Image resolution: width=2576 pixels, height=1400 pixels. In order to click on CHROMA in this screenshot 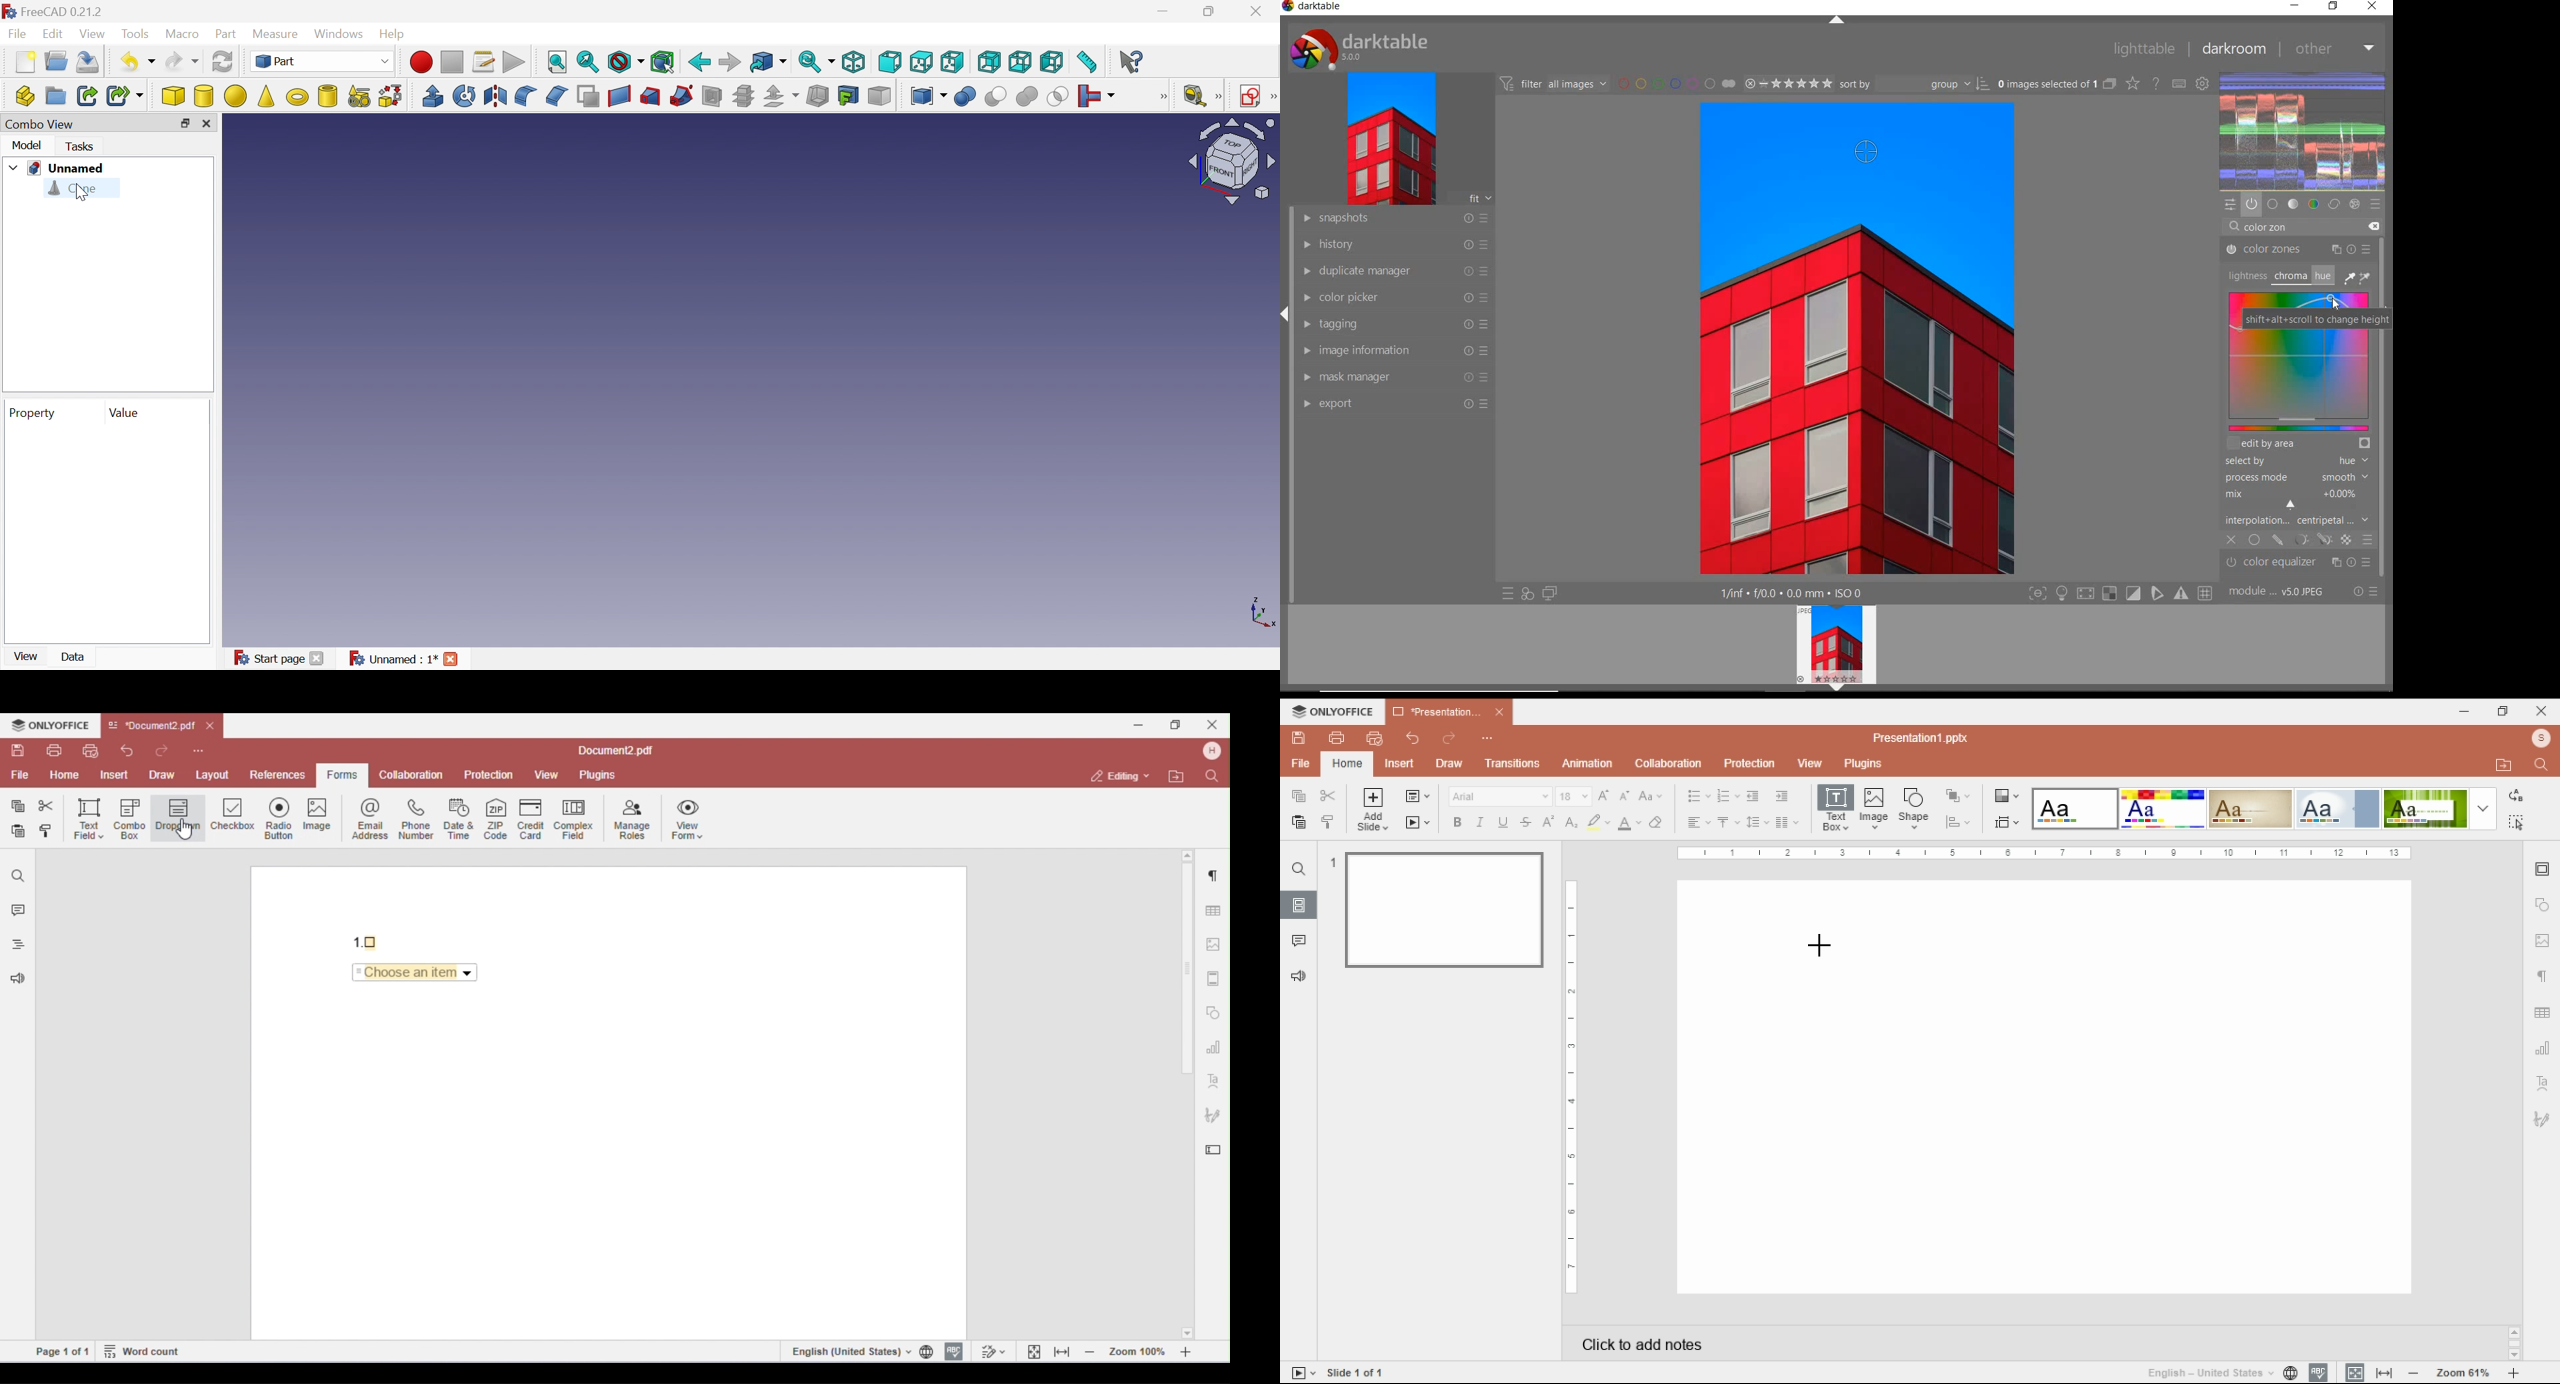, I will do `click(2290, 277)`.